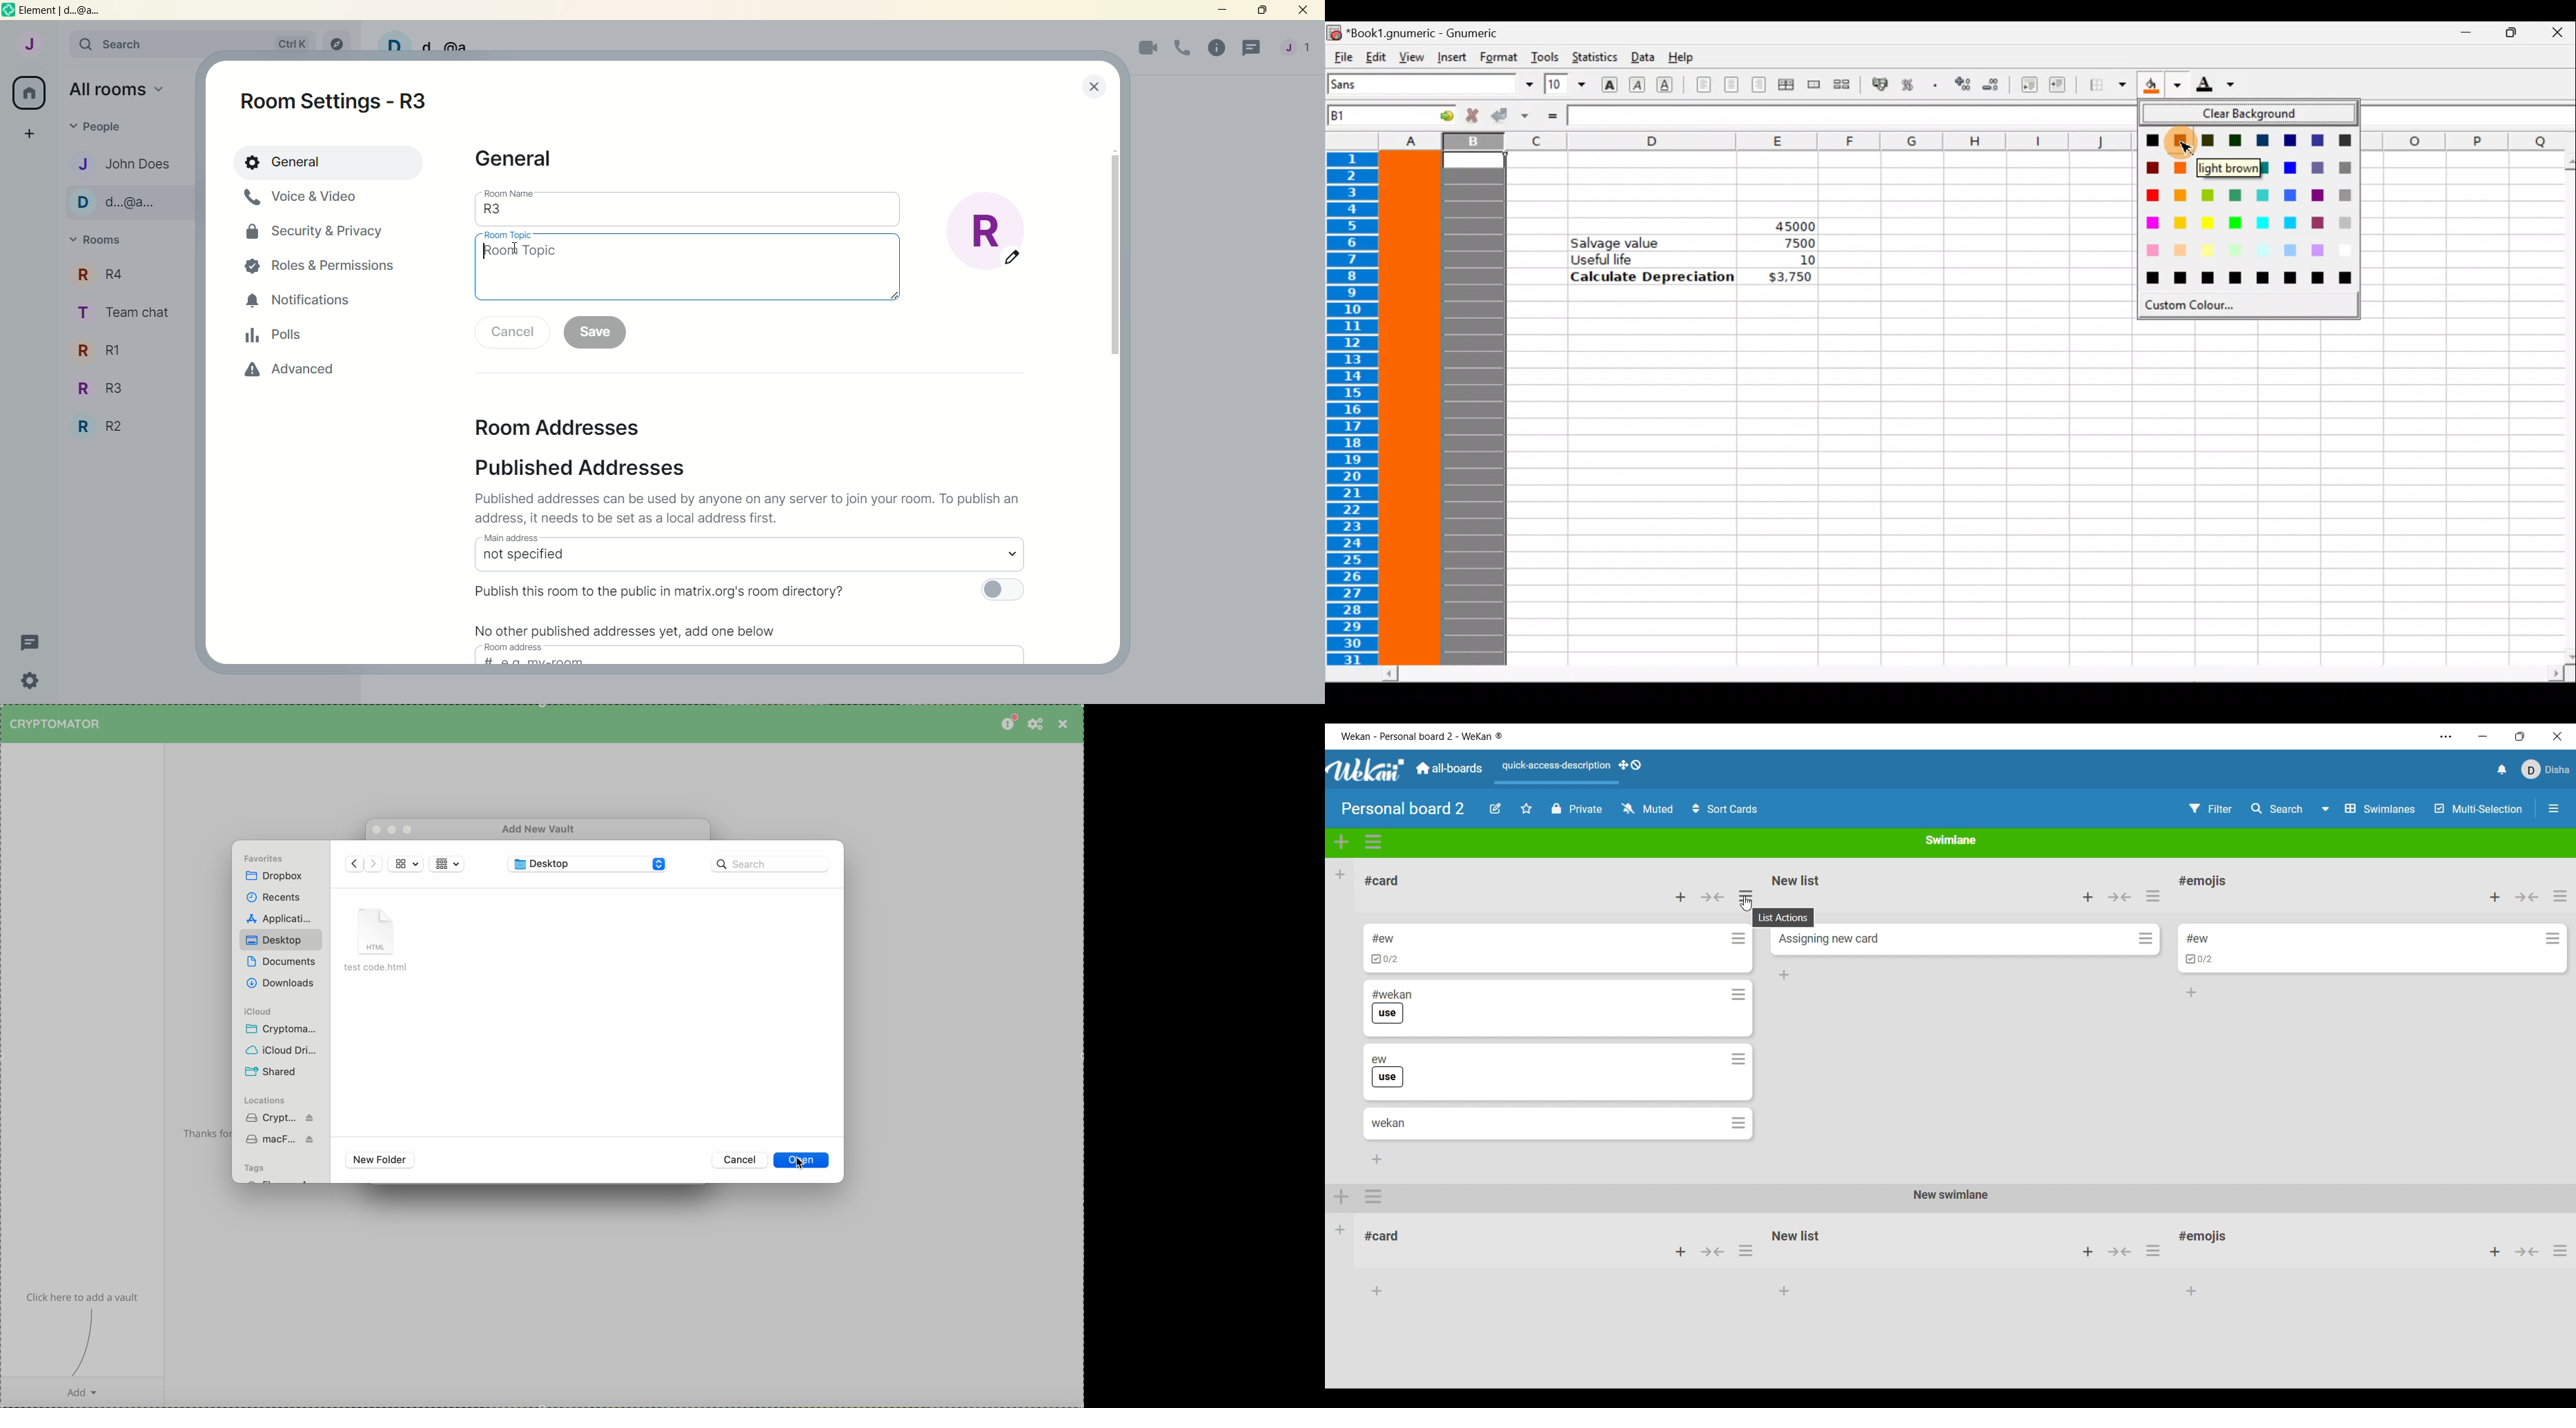 Image resolution: width=2576 pixels, height=1428 pixels. What do you see at coordinates (986, 233) in the screenshot?
I see `edit room display picture` at bounding box center [986, 233].